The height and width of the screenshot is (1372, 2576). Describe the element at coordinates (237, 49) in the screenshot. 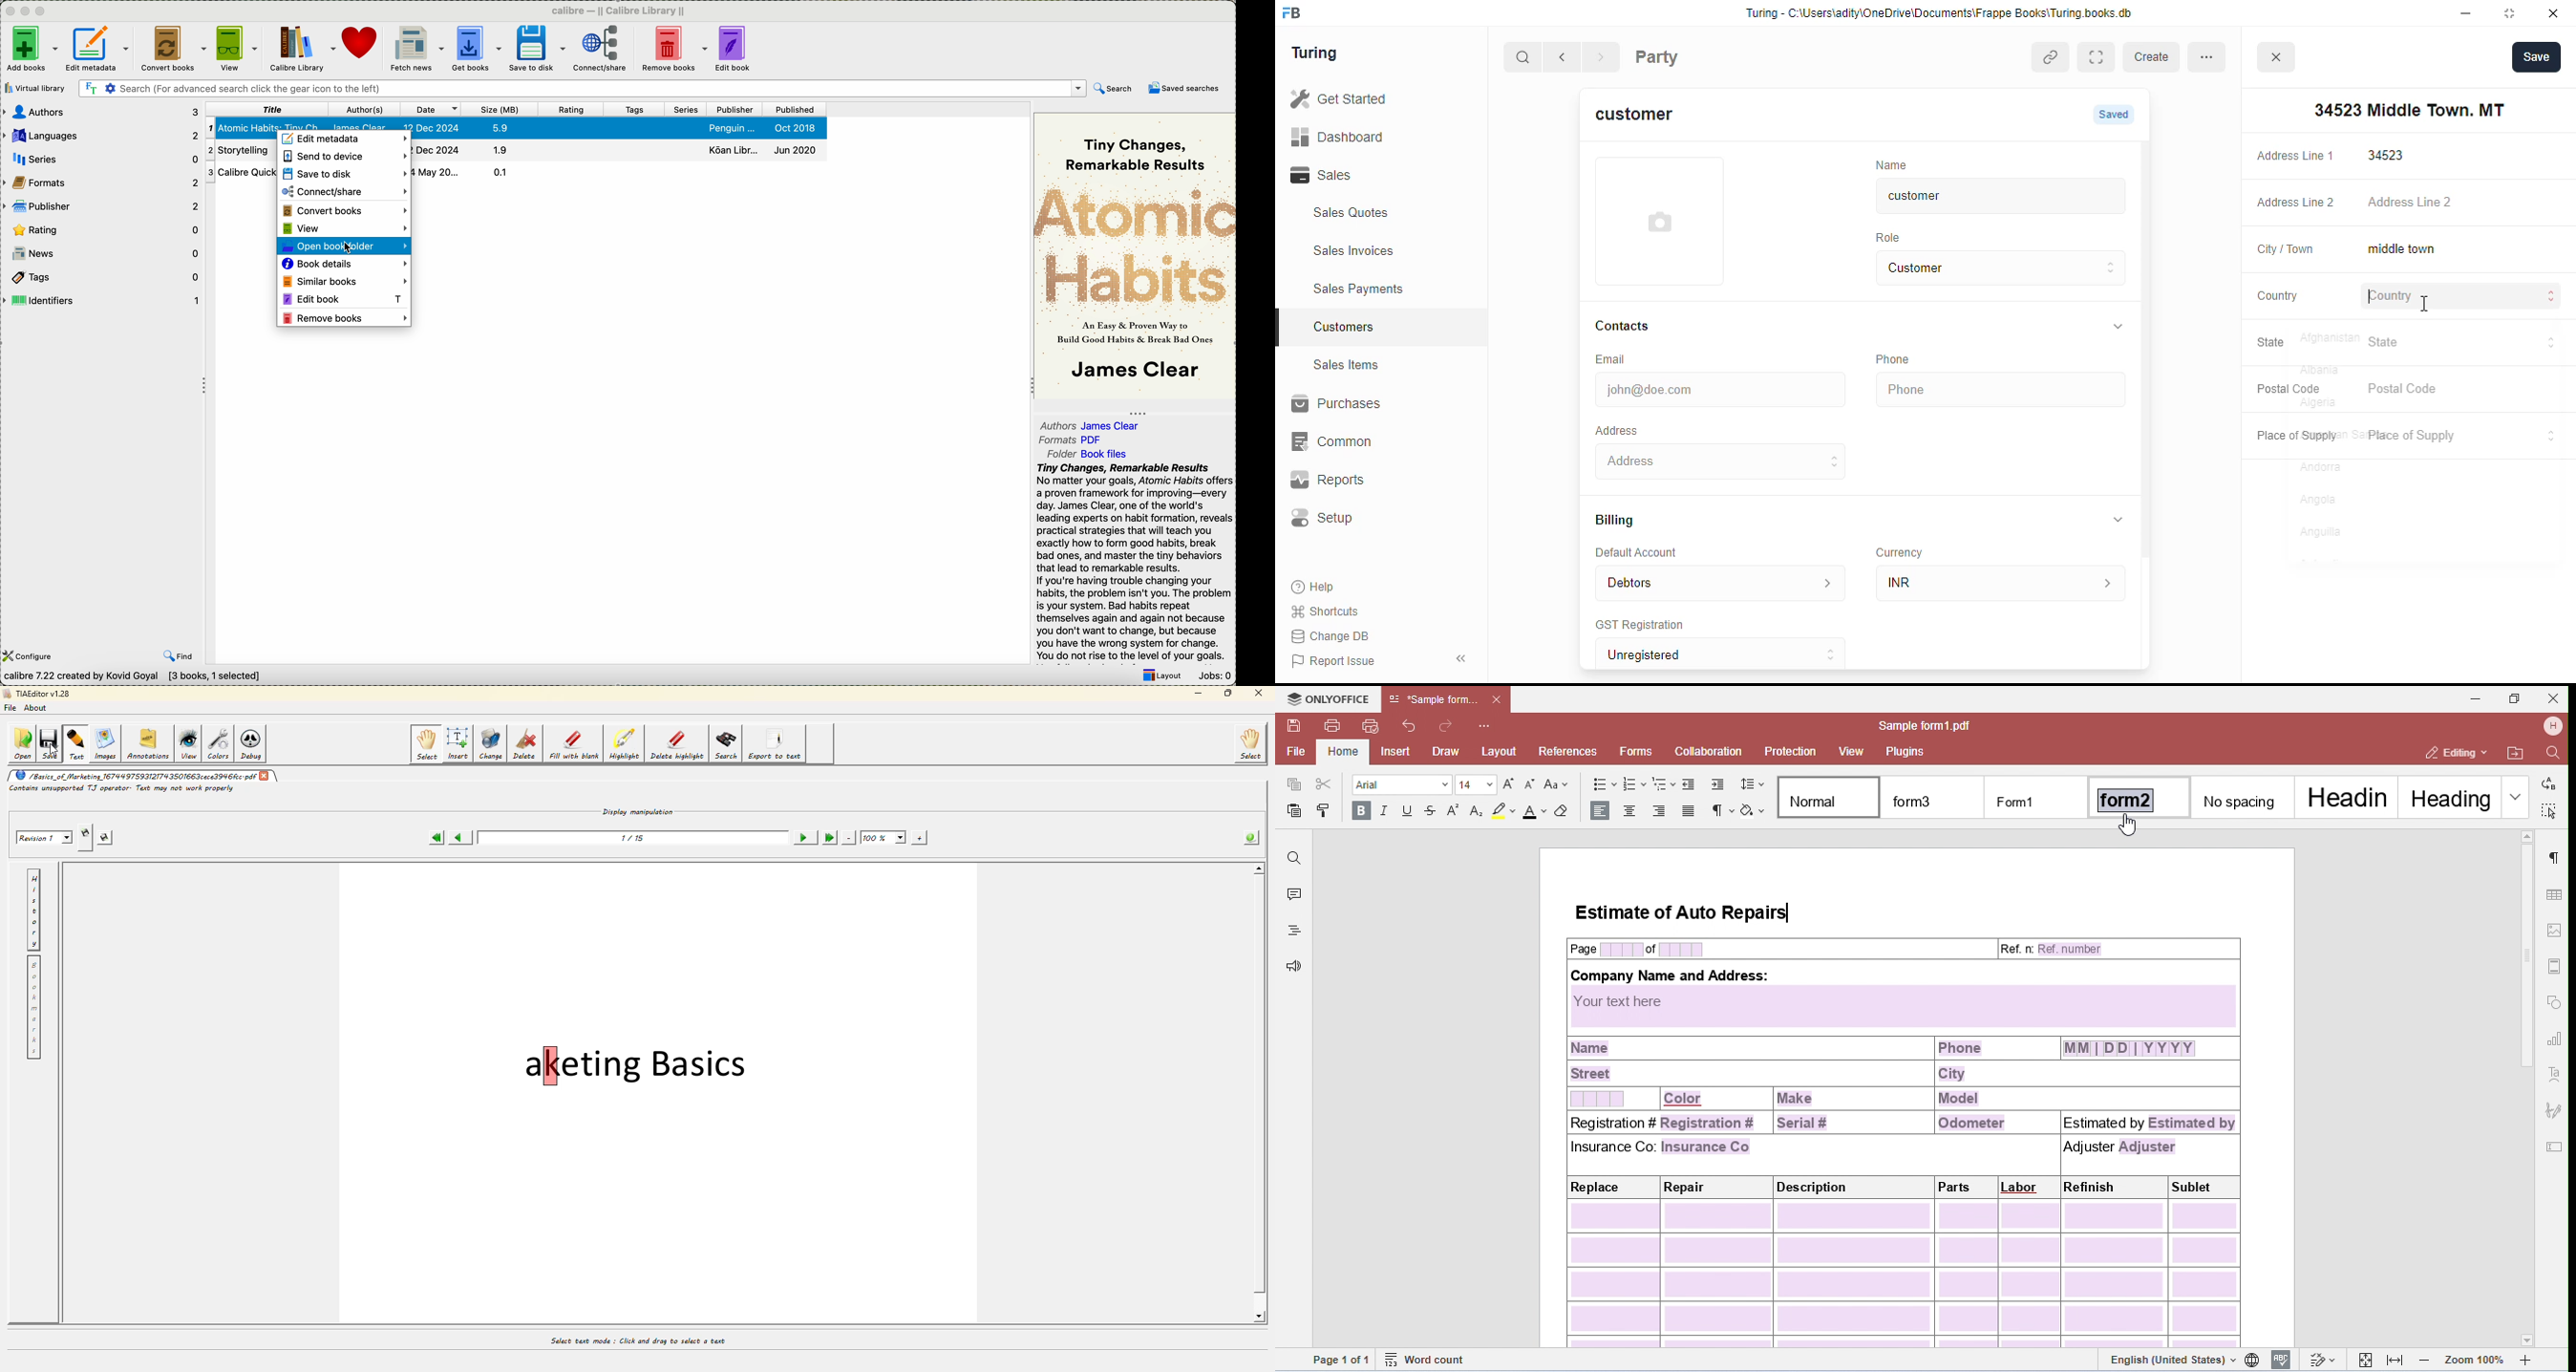

I see `view` at that location.